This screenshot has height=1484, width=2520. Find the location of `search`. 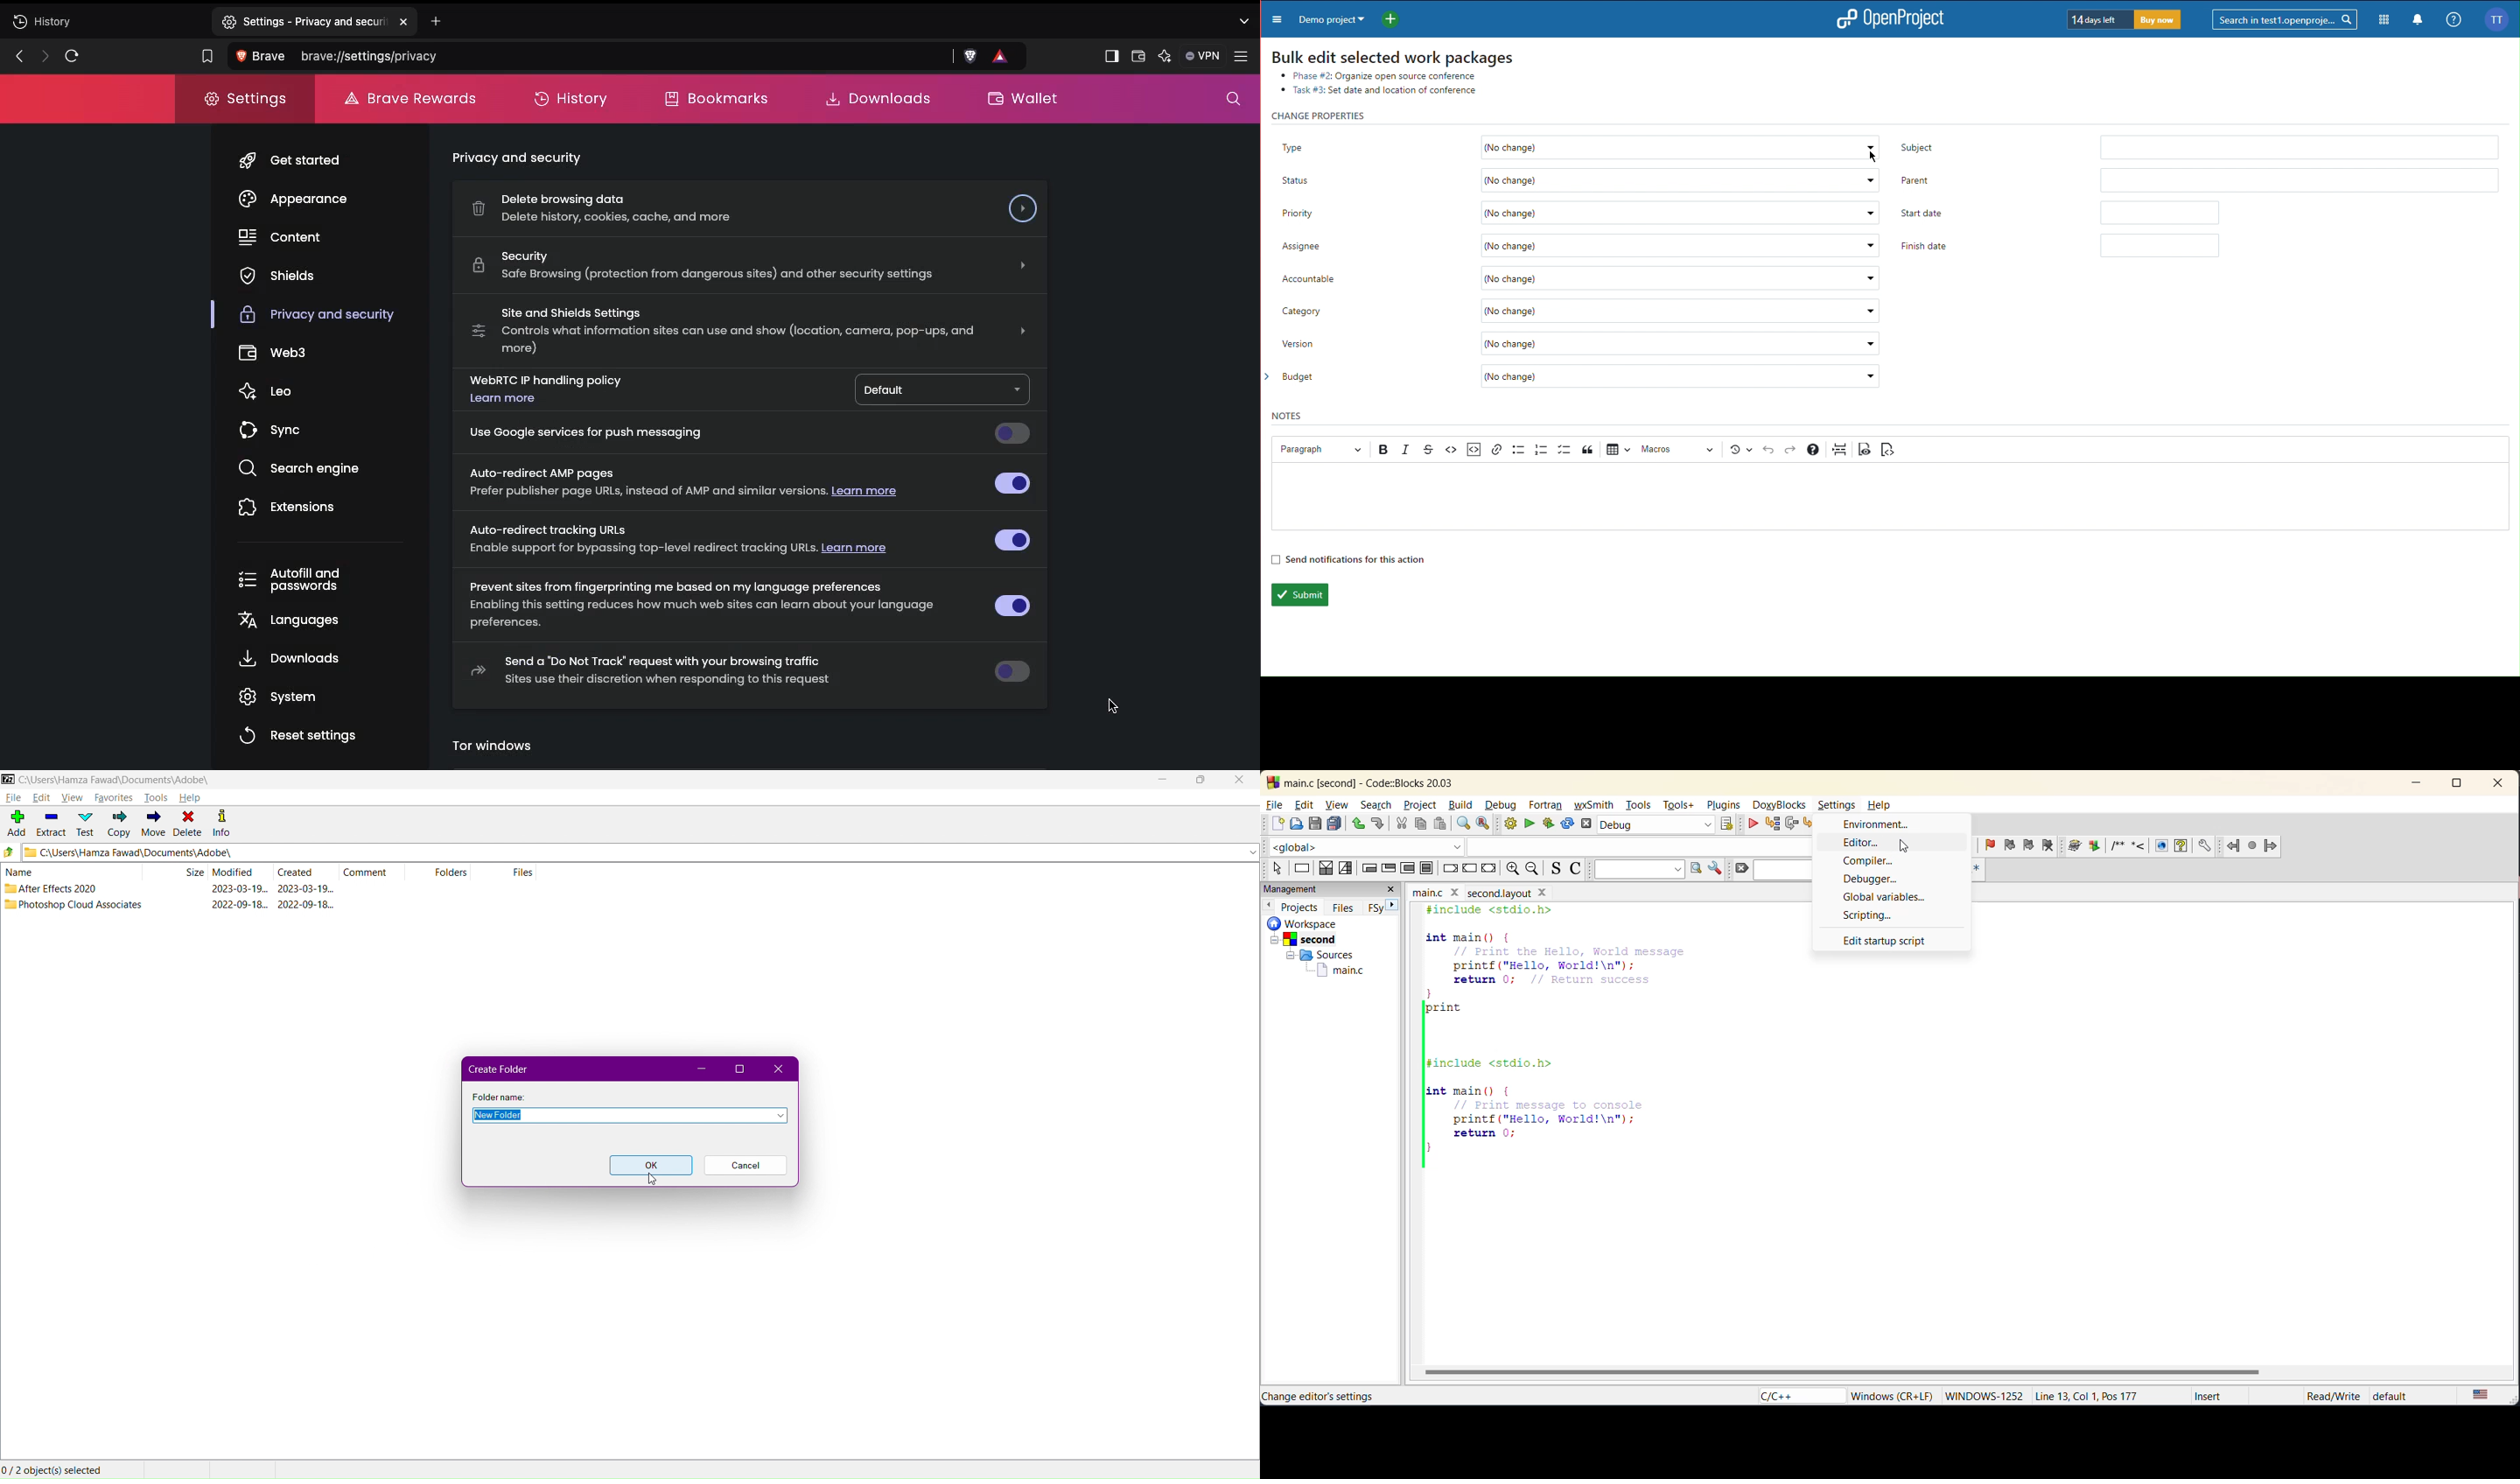

search is located at coordinates (1377, 806).